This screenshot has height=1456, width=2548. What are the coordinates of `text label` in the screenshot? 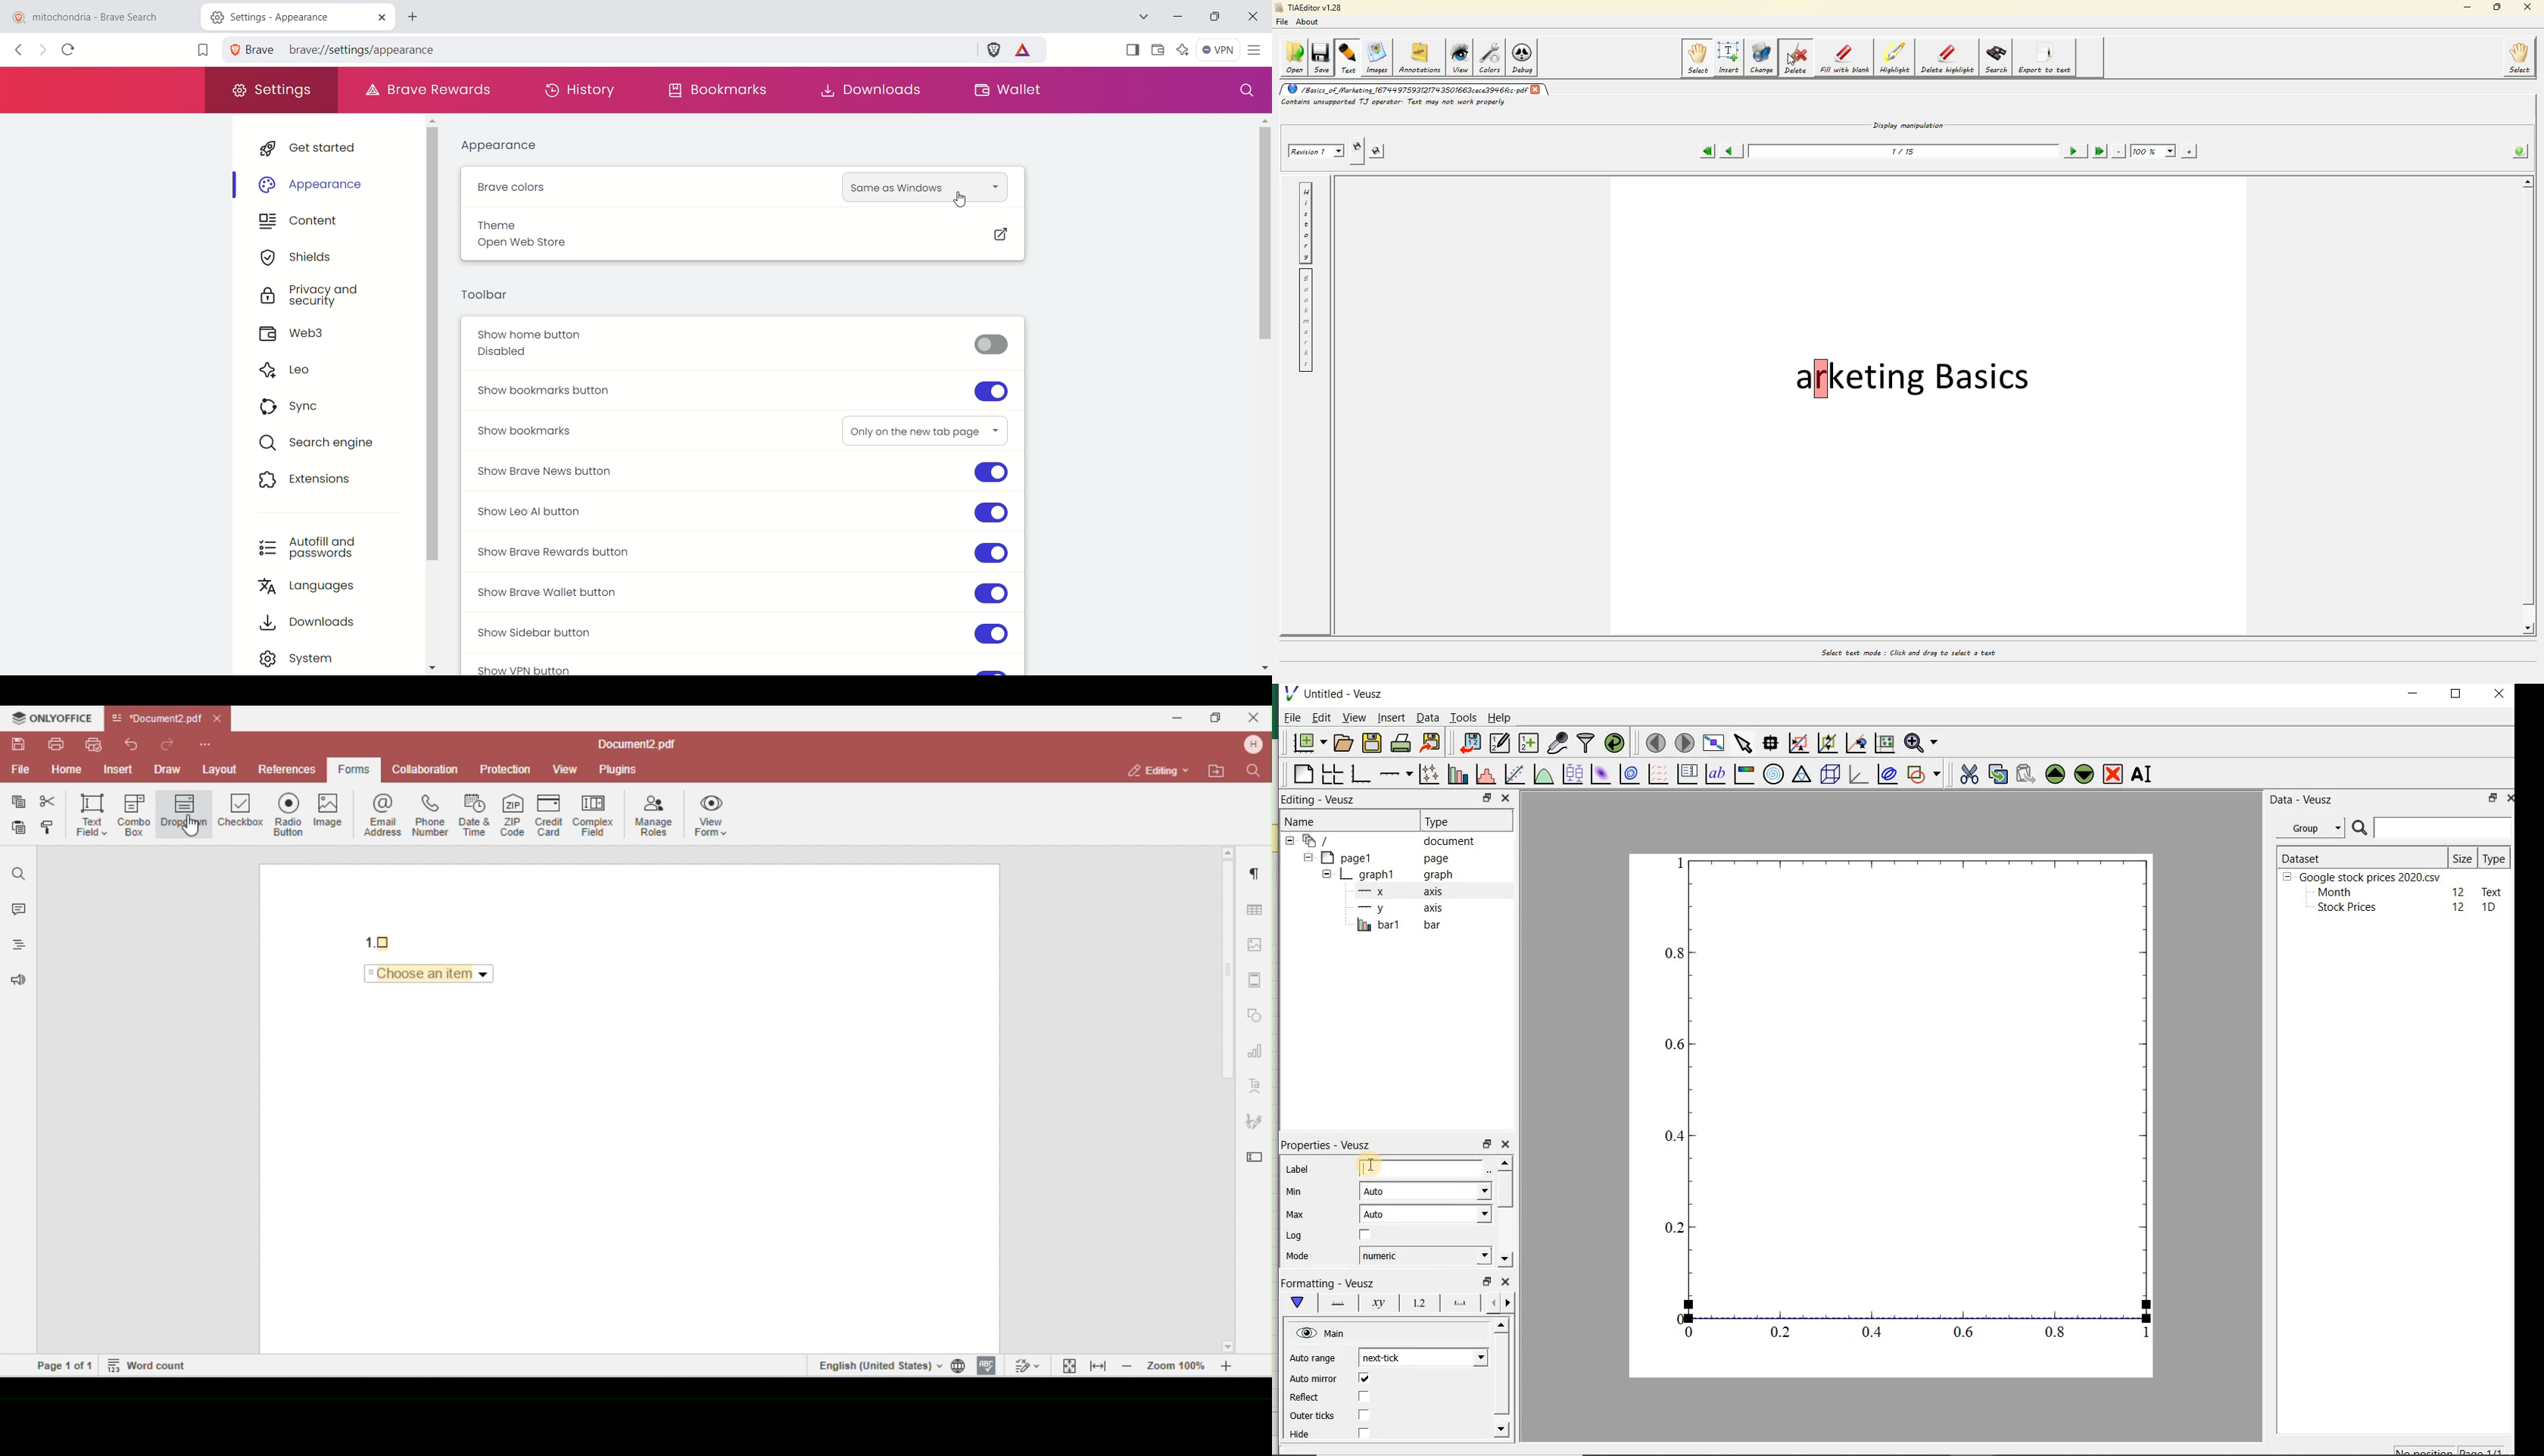 It's located at (1715, 775).